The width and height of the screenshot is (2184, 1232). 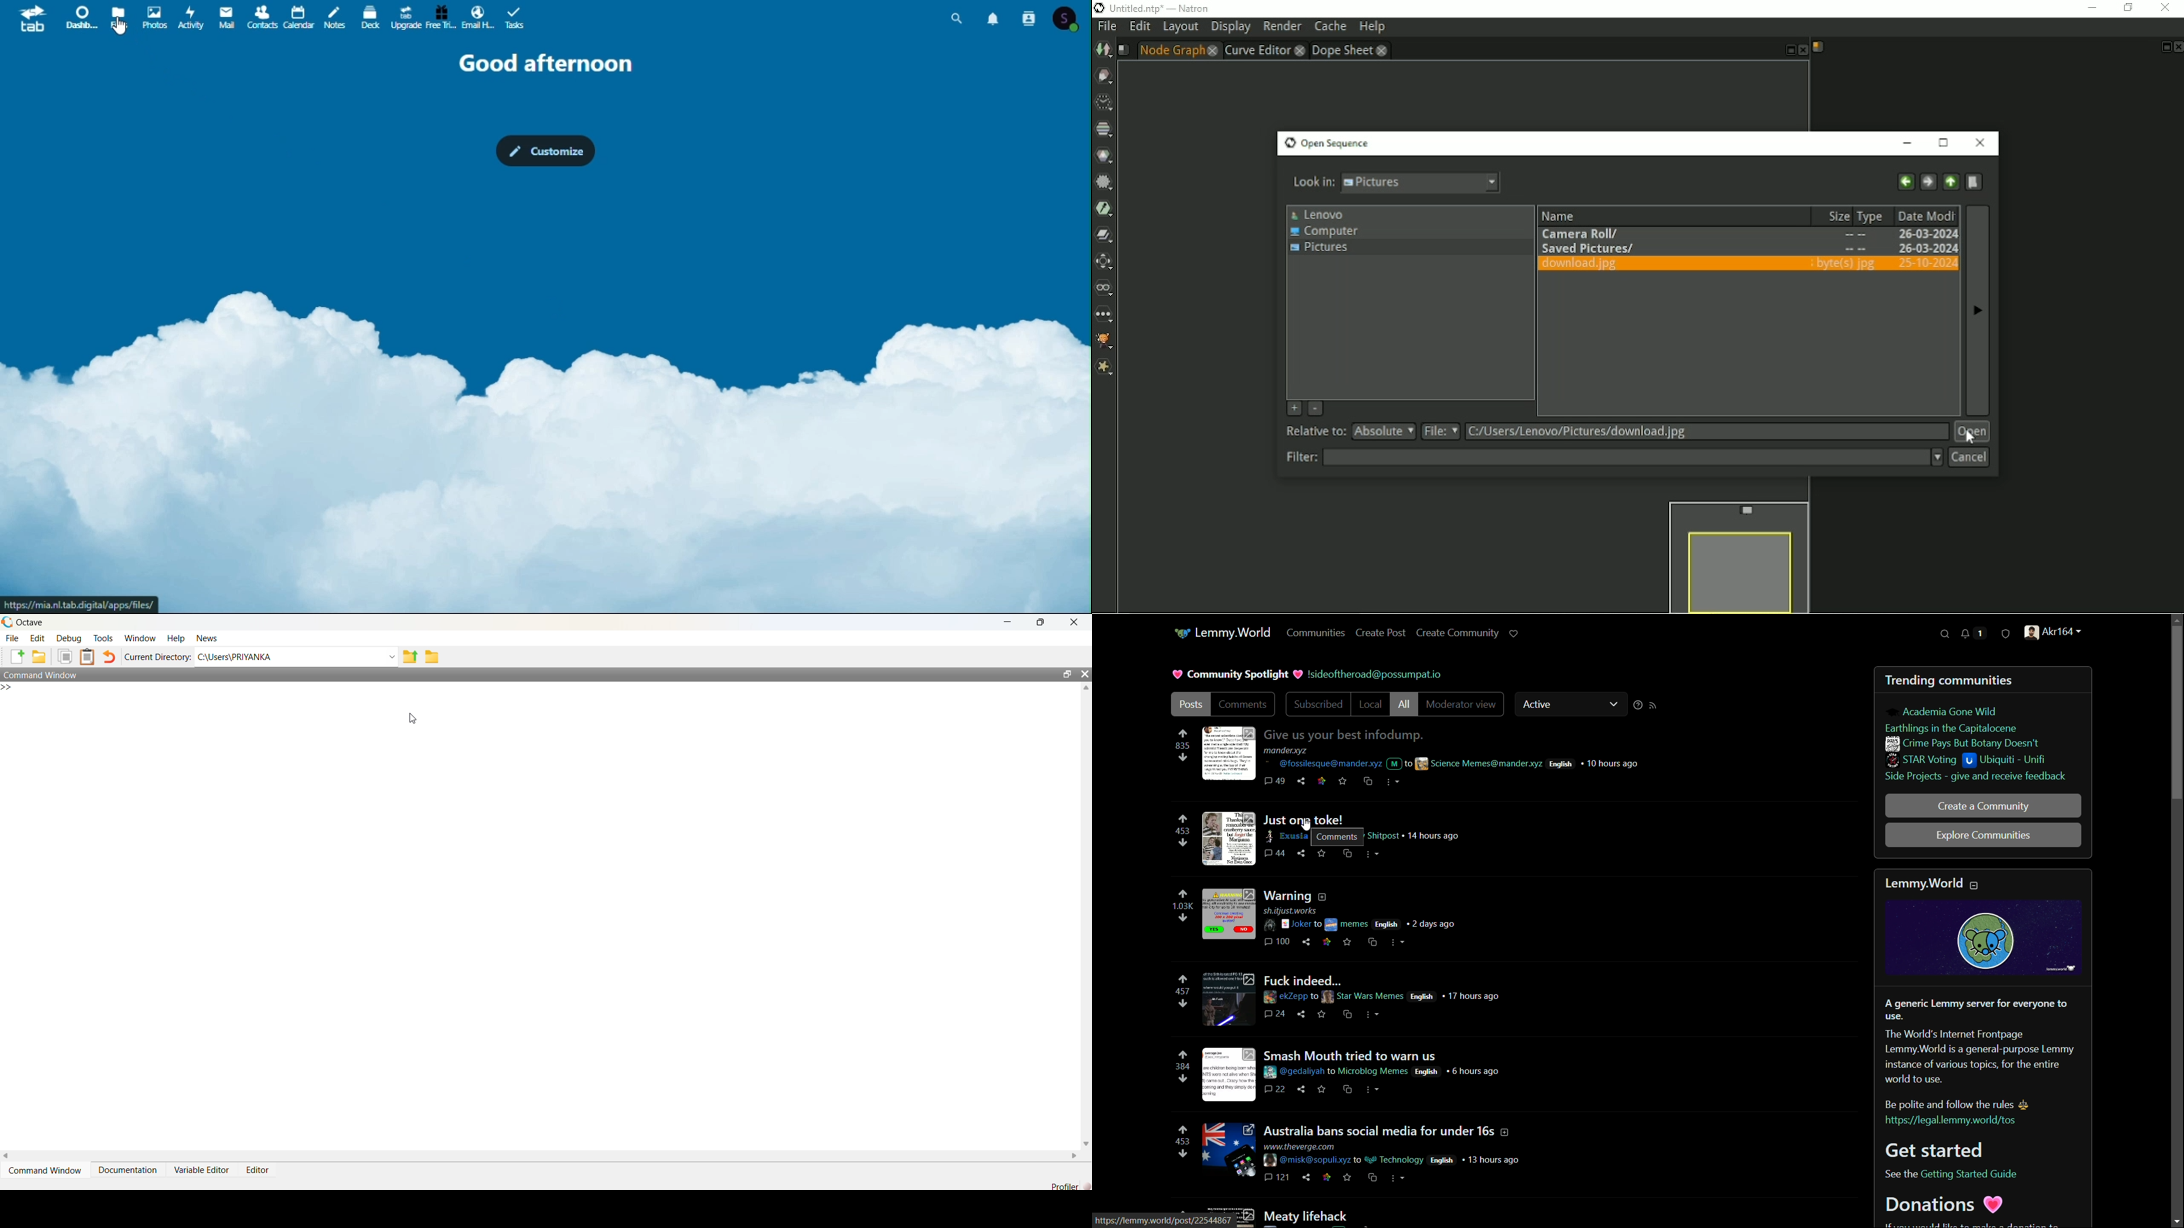 I want to click on Donations , so click(x=1946, y=1205).